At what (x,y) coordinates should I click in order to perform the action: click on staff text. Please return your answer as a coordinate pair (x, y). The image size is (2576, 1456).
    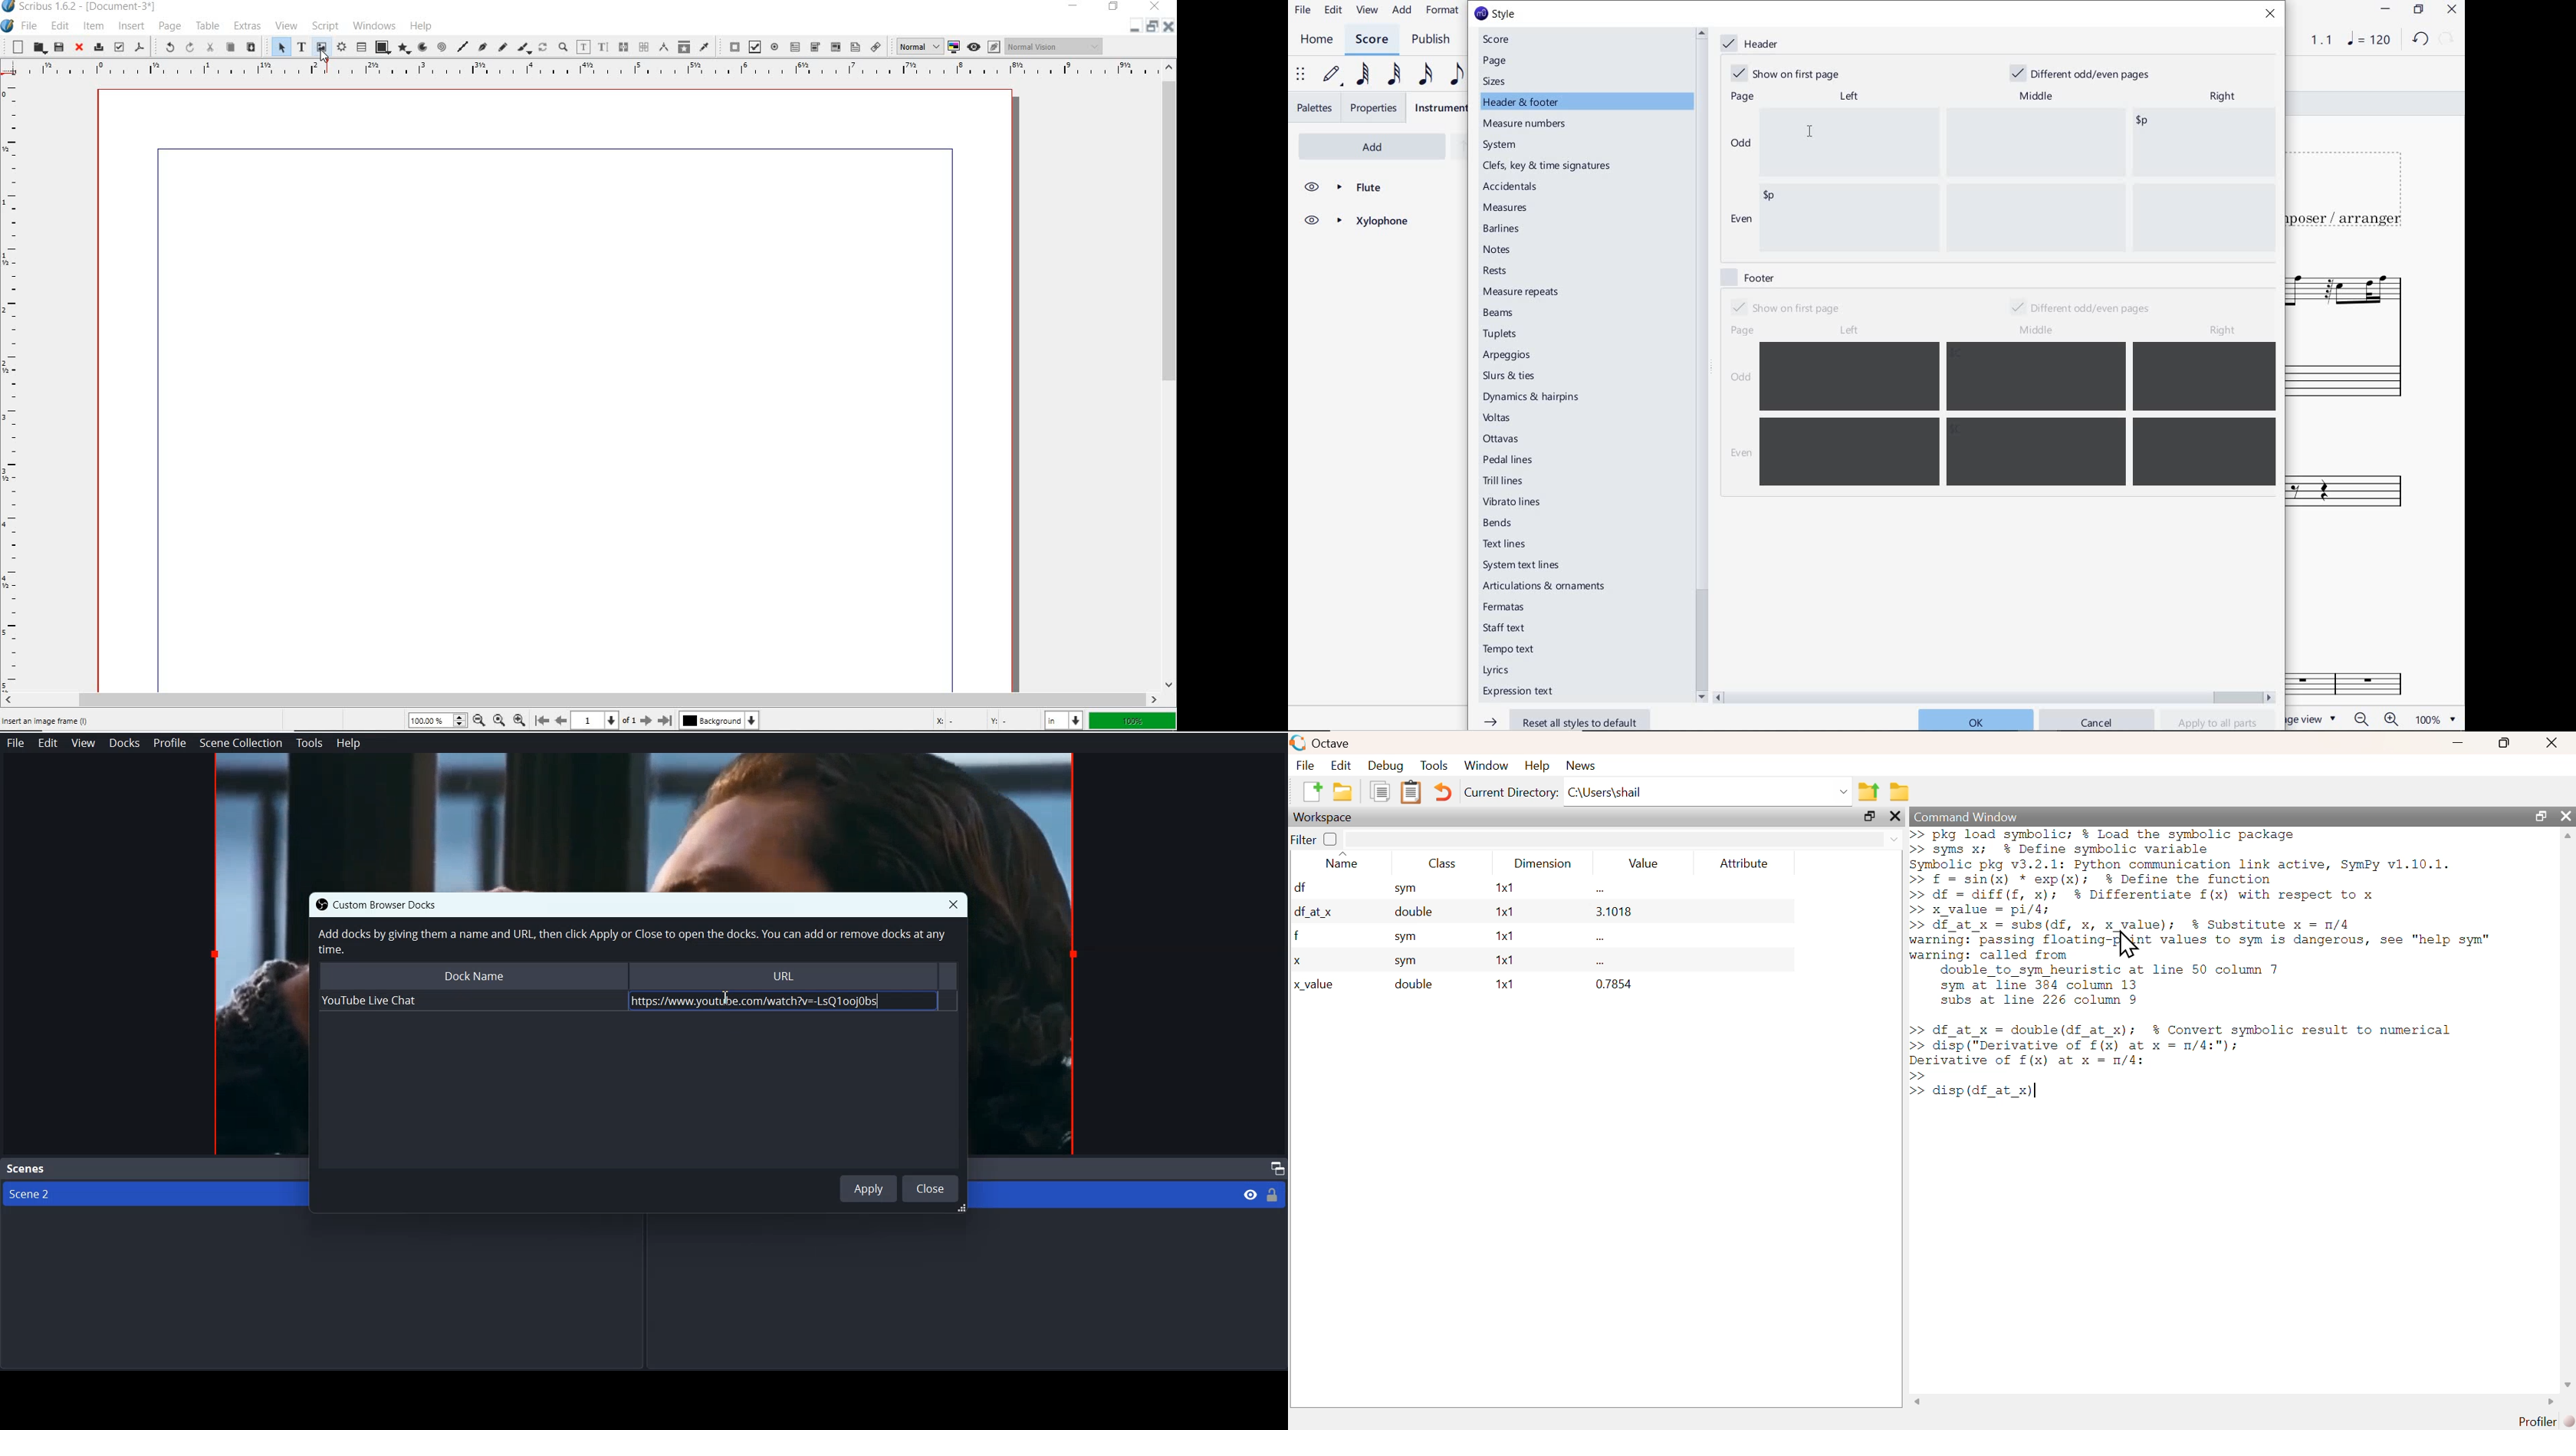
    Looking at the image, I should click on (1505, 628).